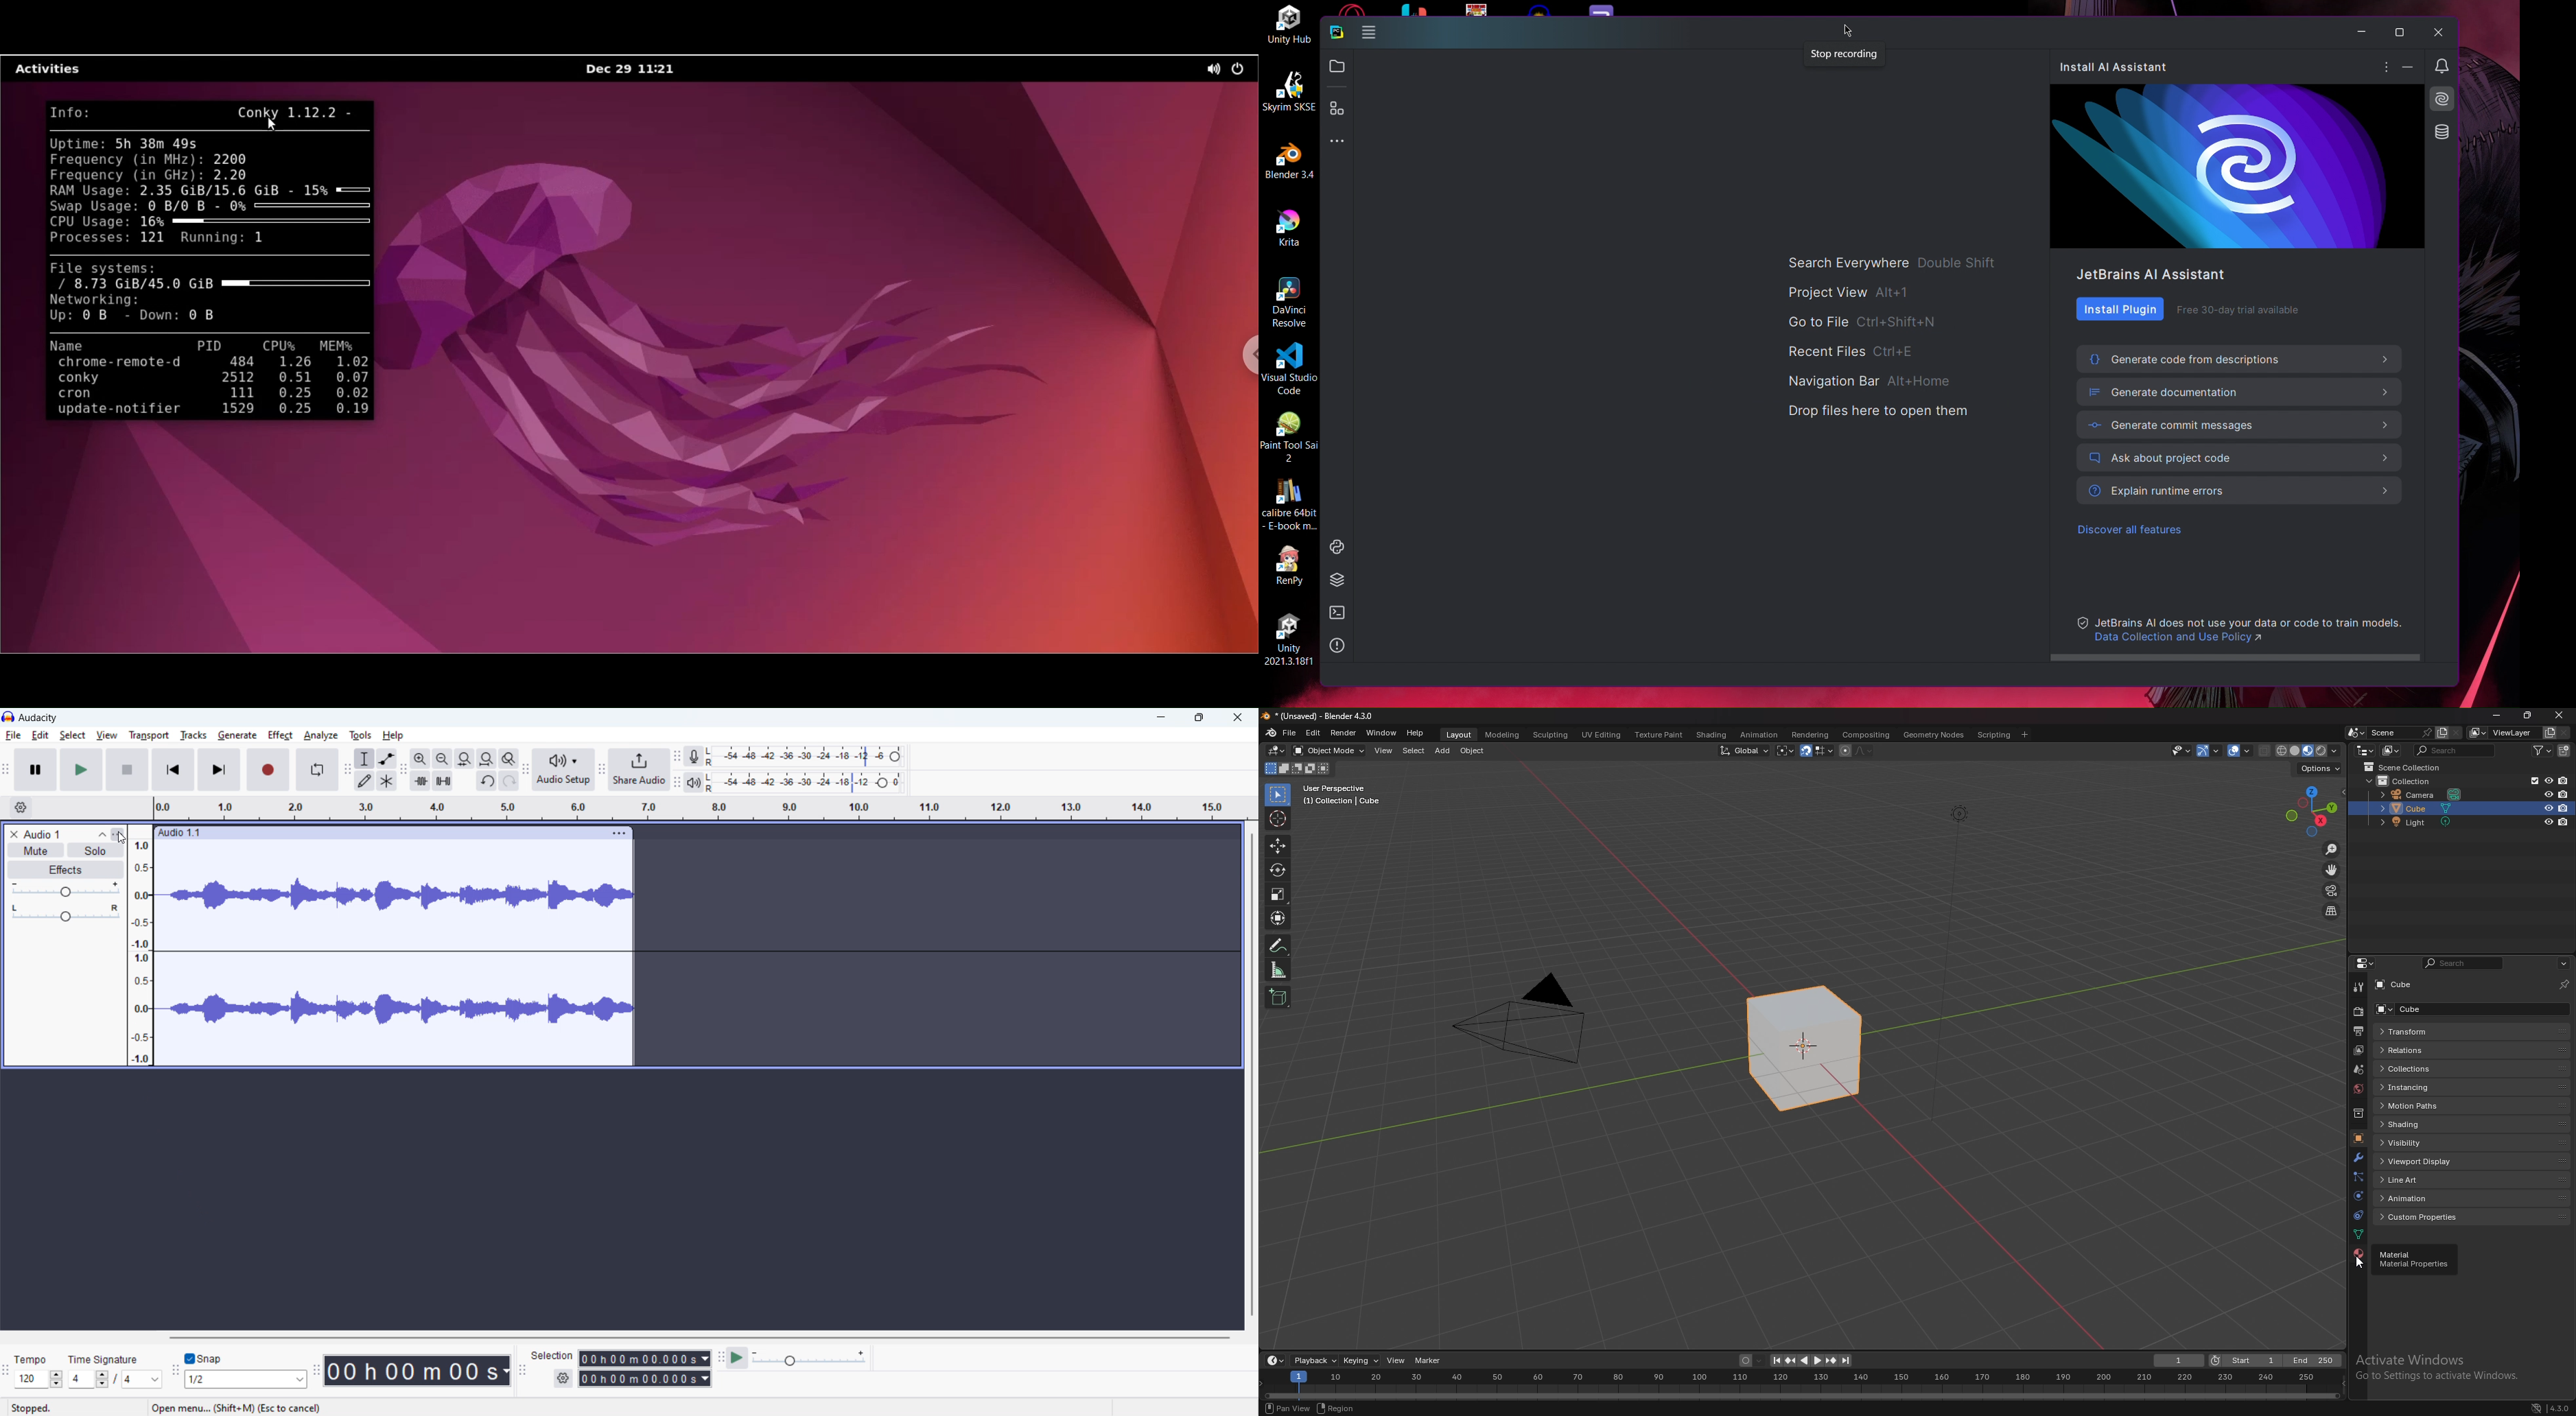  Describe the element at coordinates (42, 834) in the screenshot. I see `track title` at that location.